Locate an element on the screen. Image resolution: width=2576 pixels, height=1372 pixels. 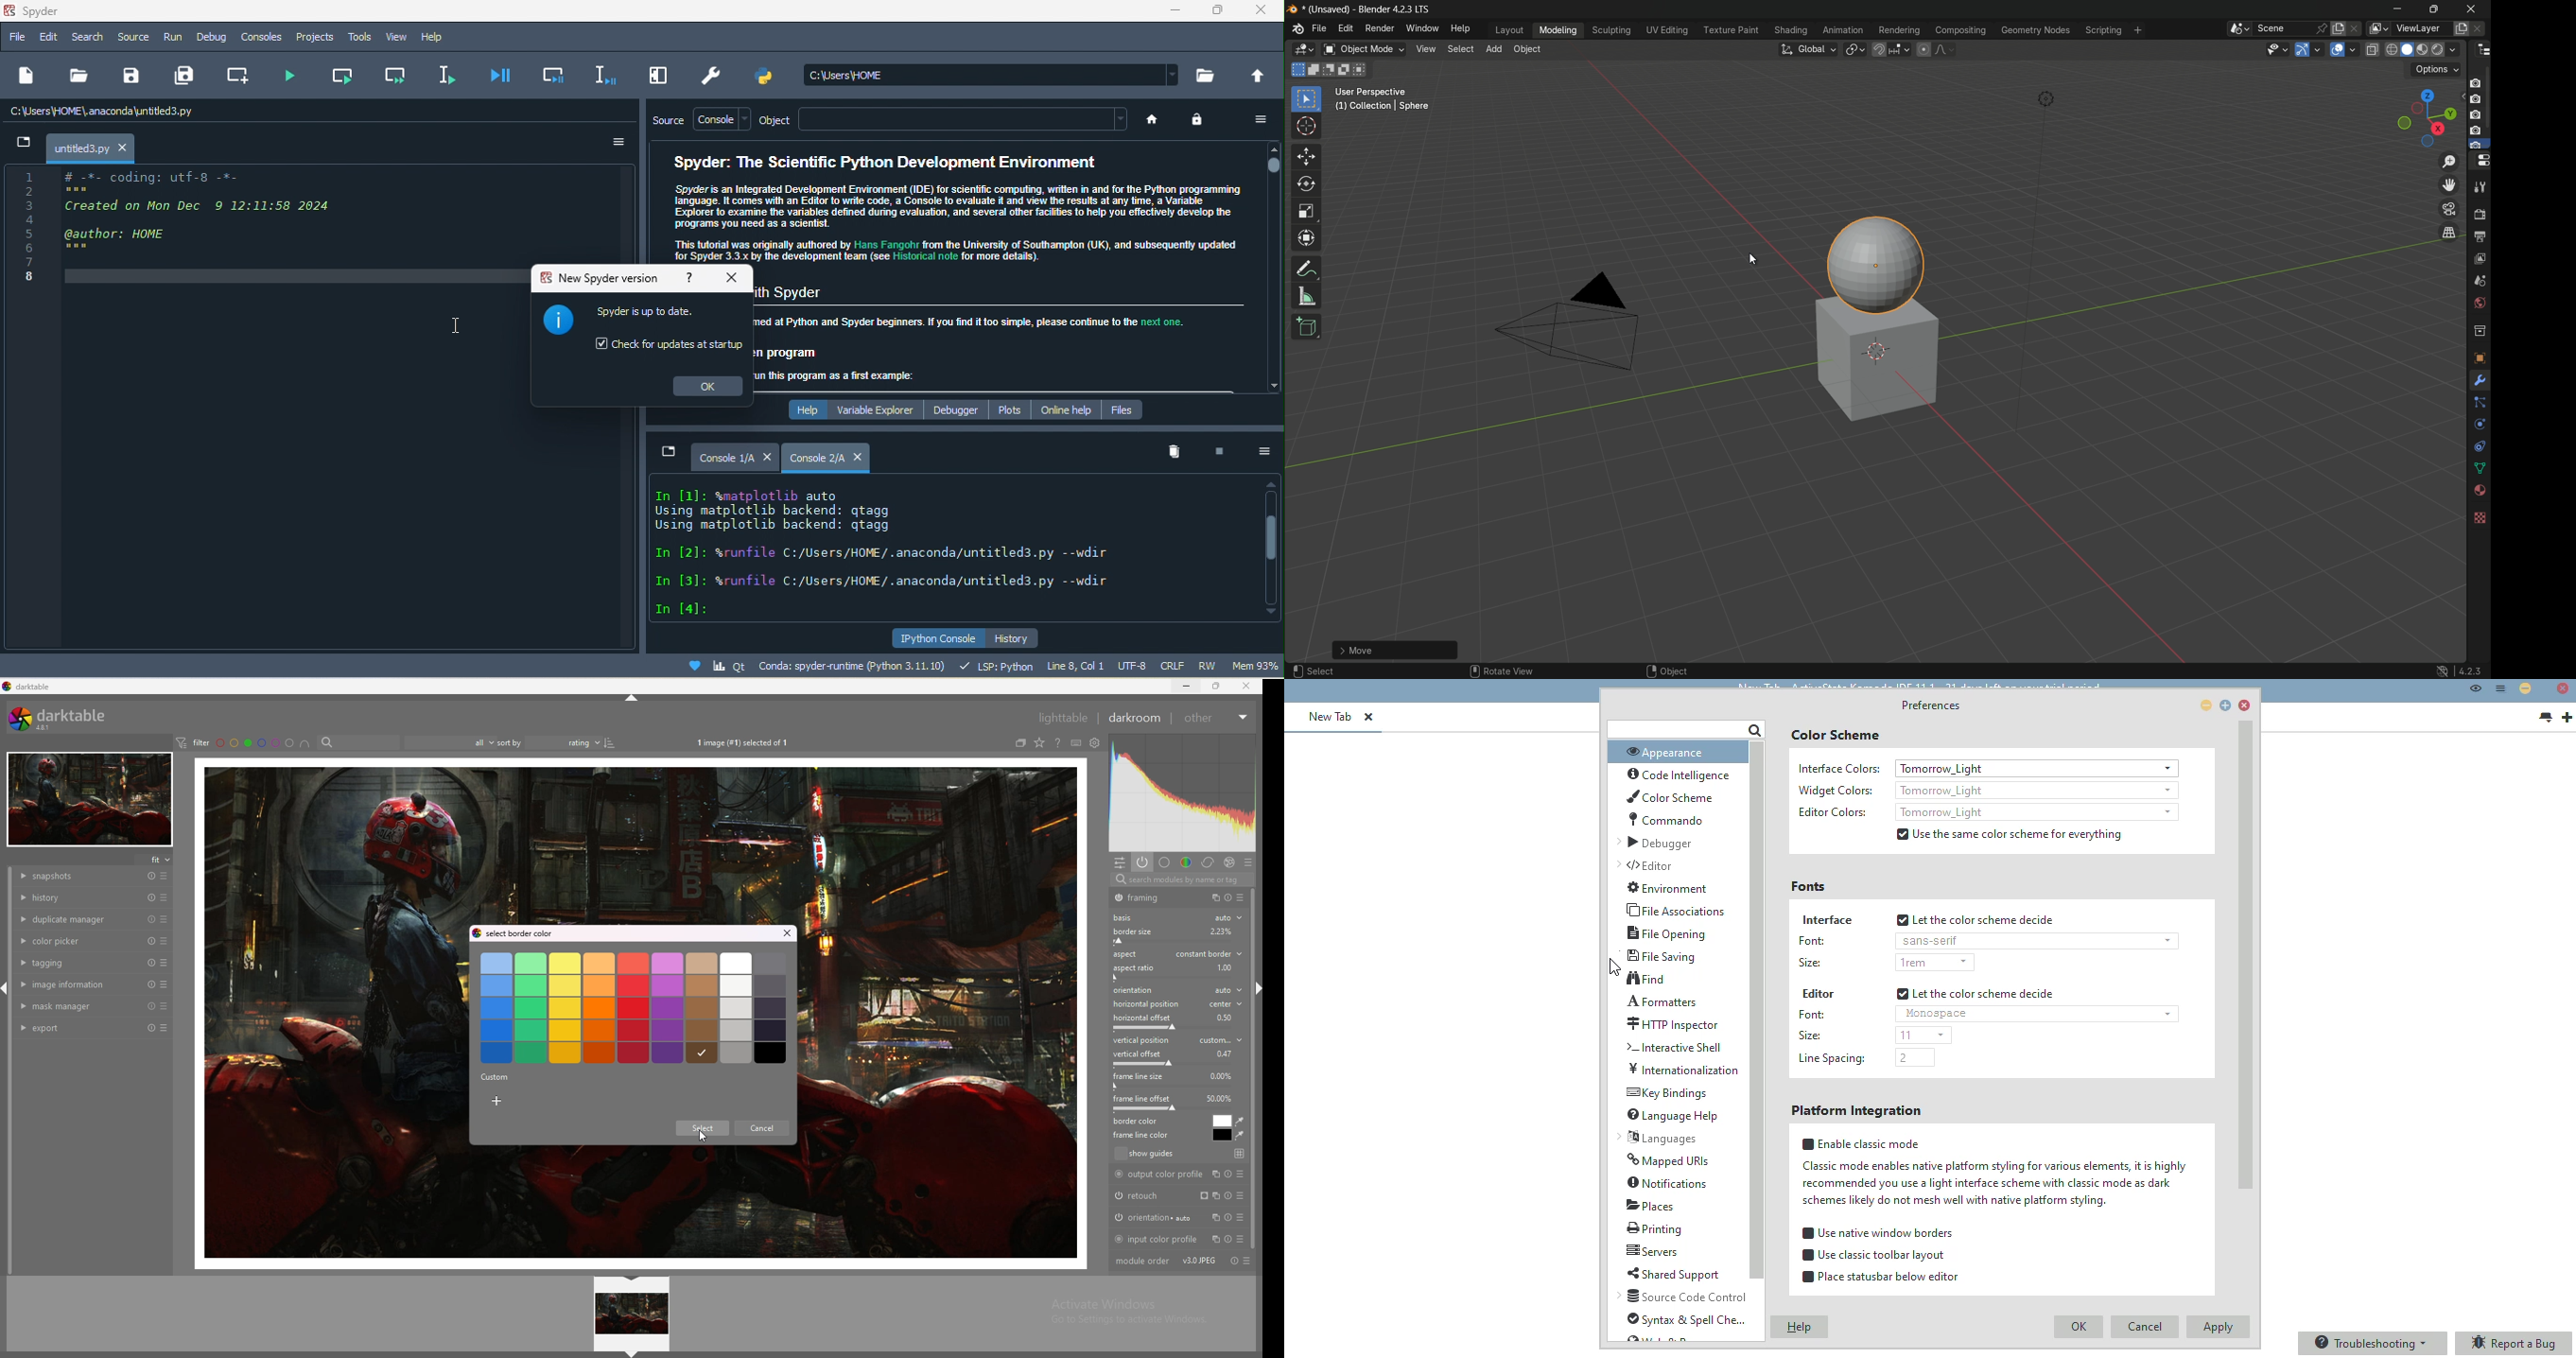
ipython console is located at coordinates (937, 638).